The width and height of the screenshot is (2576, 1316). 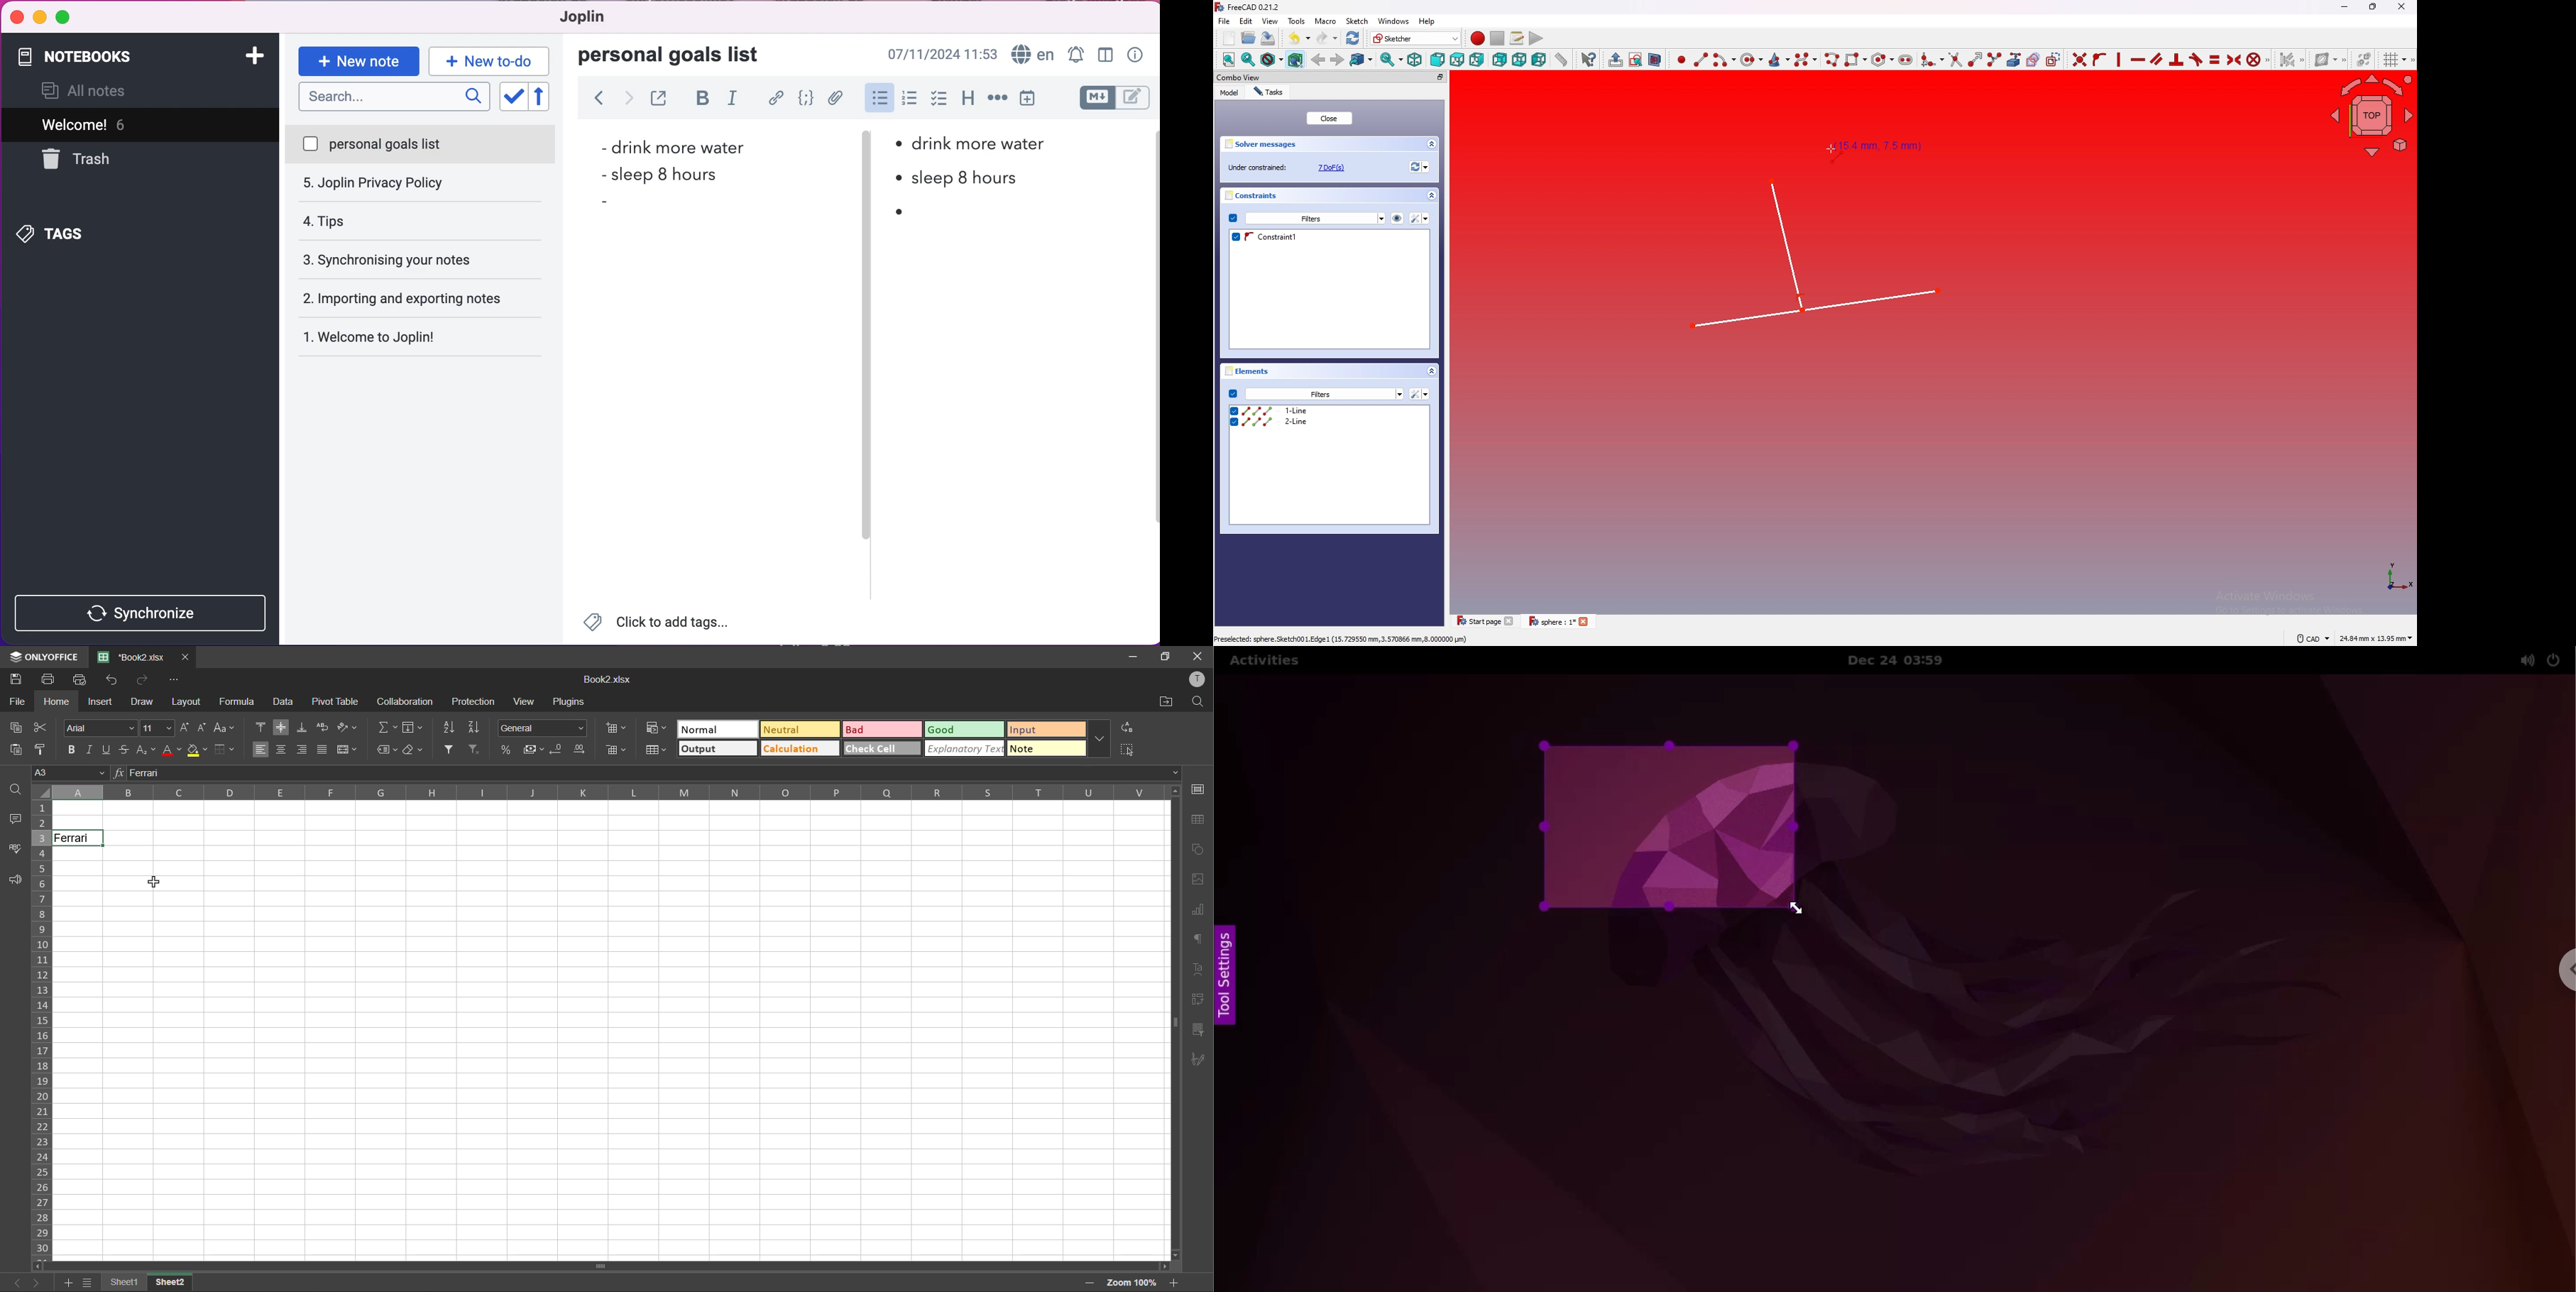 What do you see at coordinates (1128, 729) in the screenshot?
I see `replace` at bounding box center [1128, 729].